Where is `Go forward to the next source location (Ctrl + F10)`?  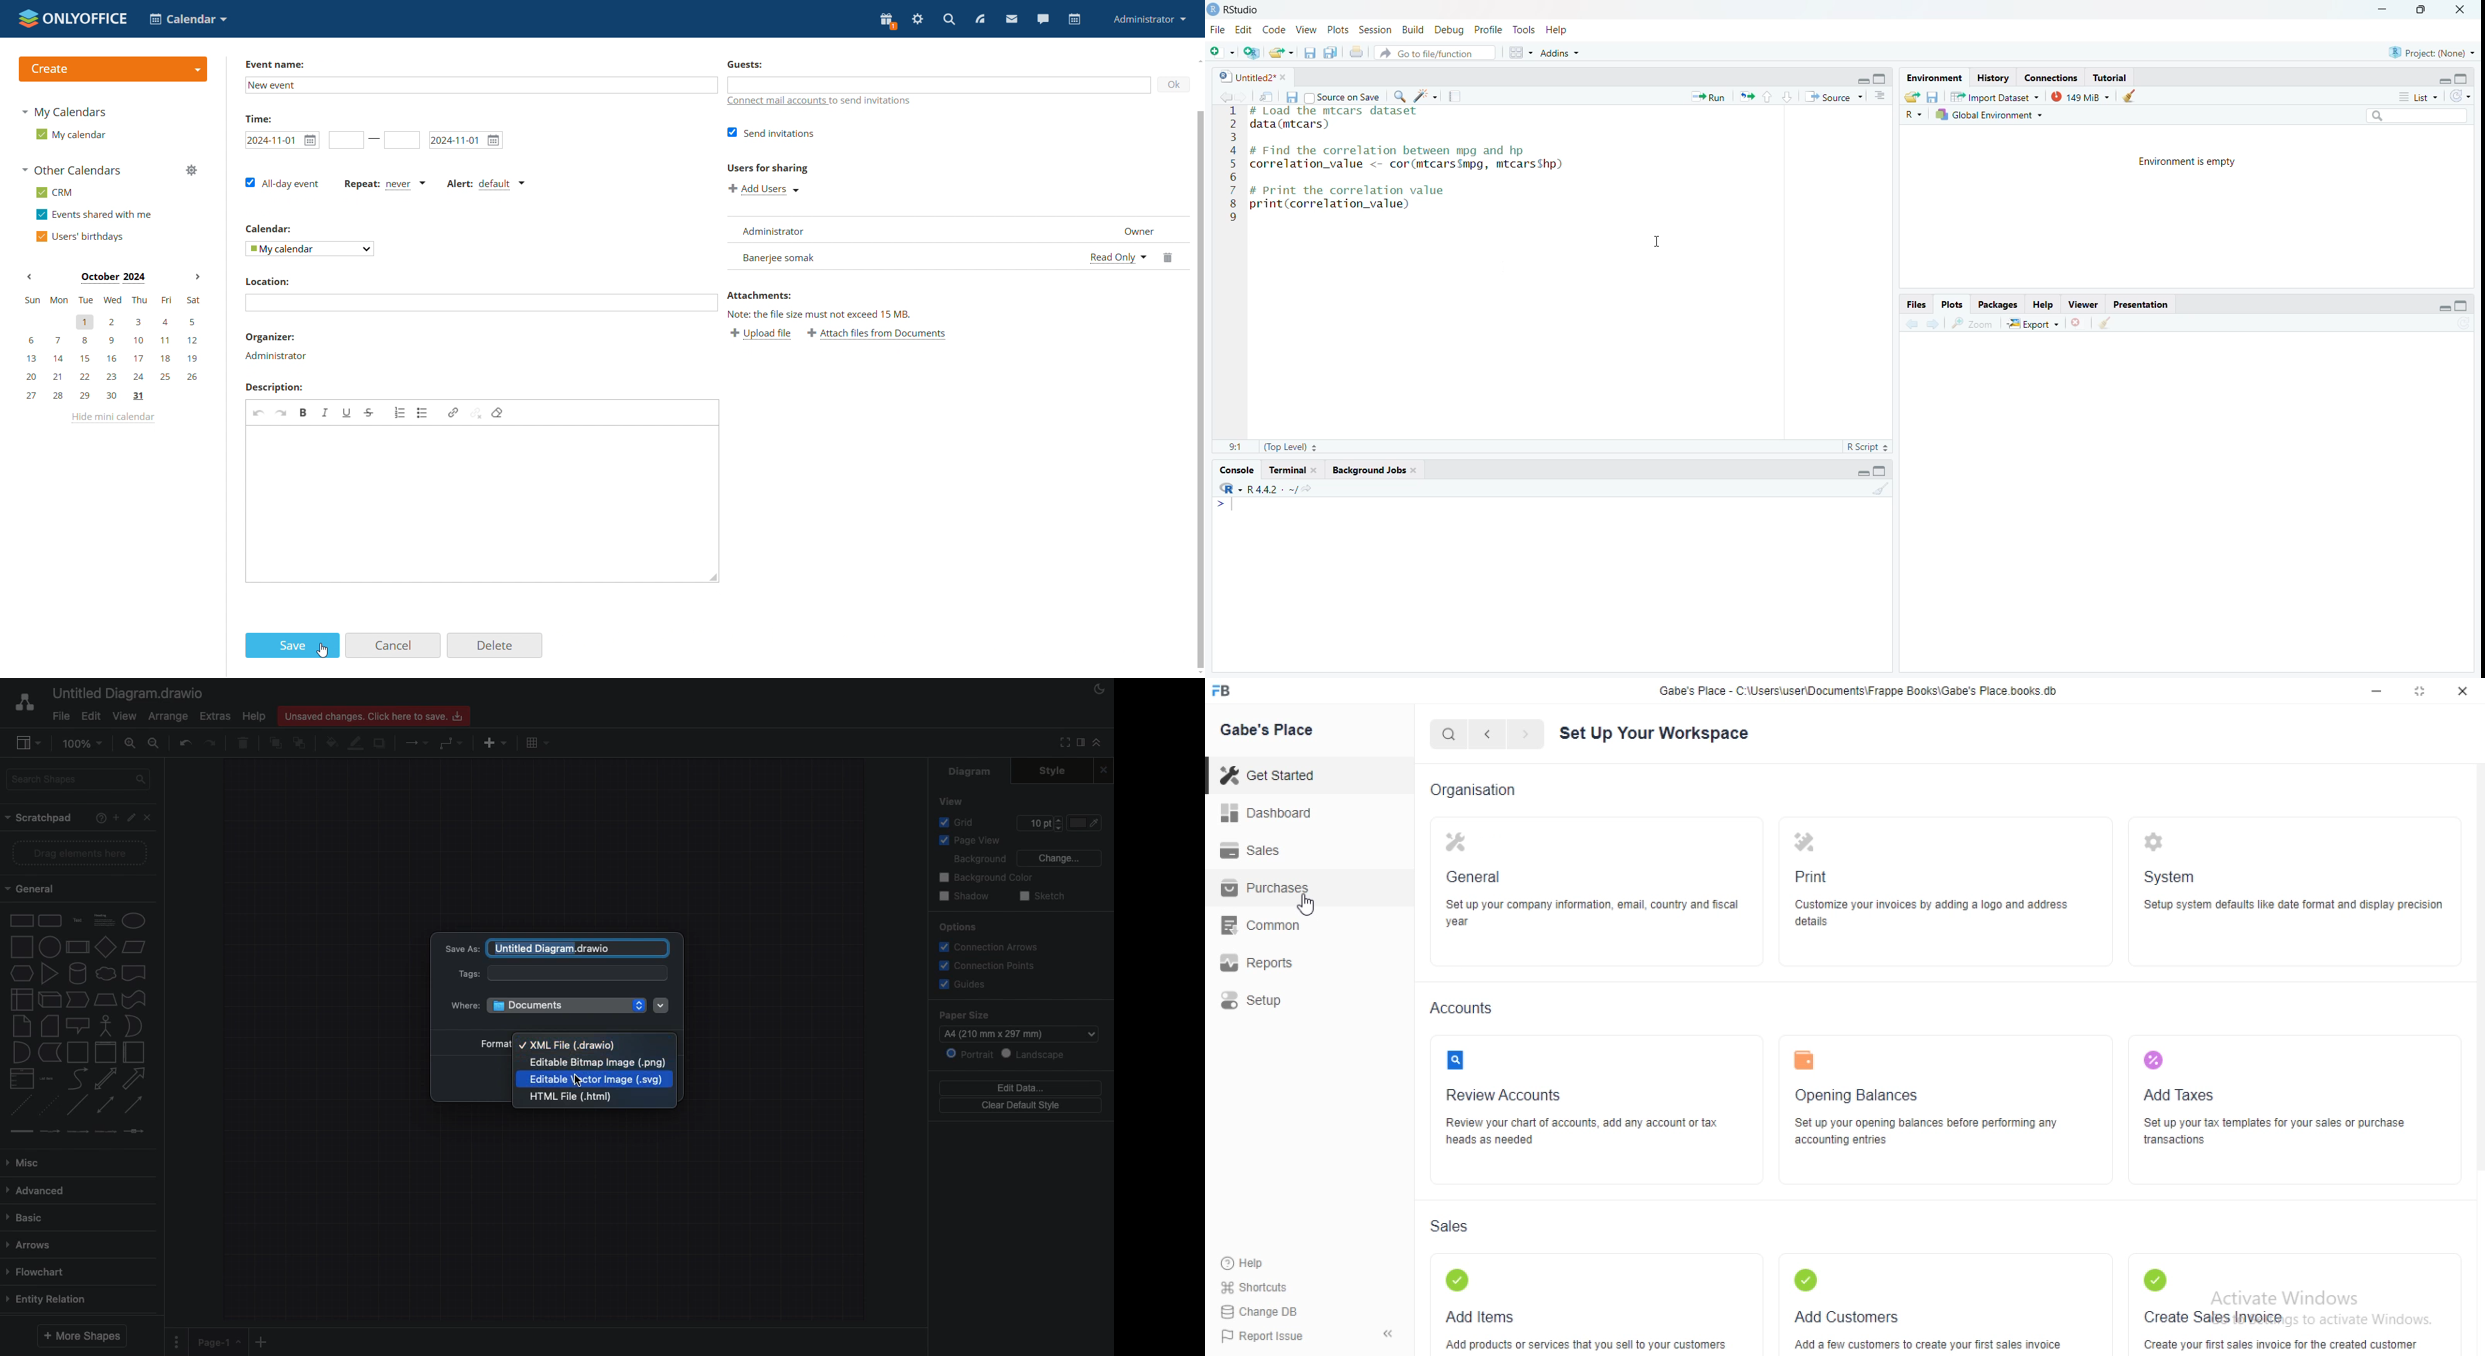
Go forward to the next source location (Ctrl + F10) is located at coordinates (1934, 324).